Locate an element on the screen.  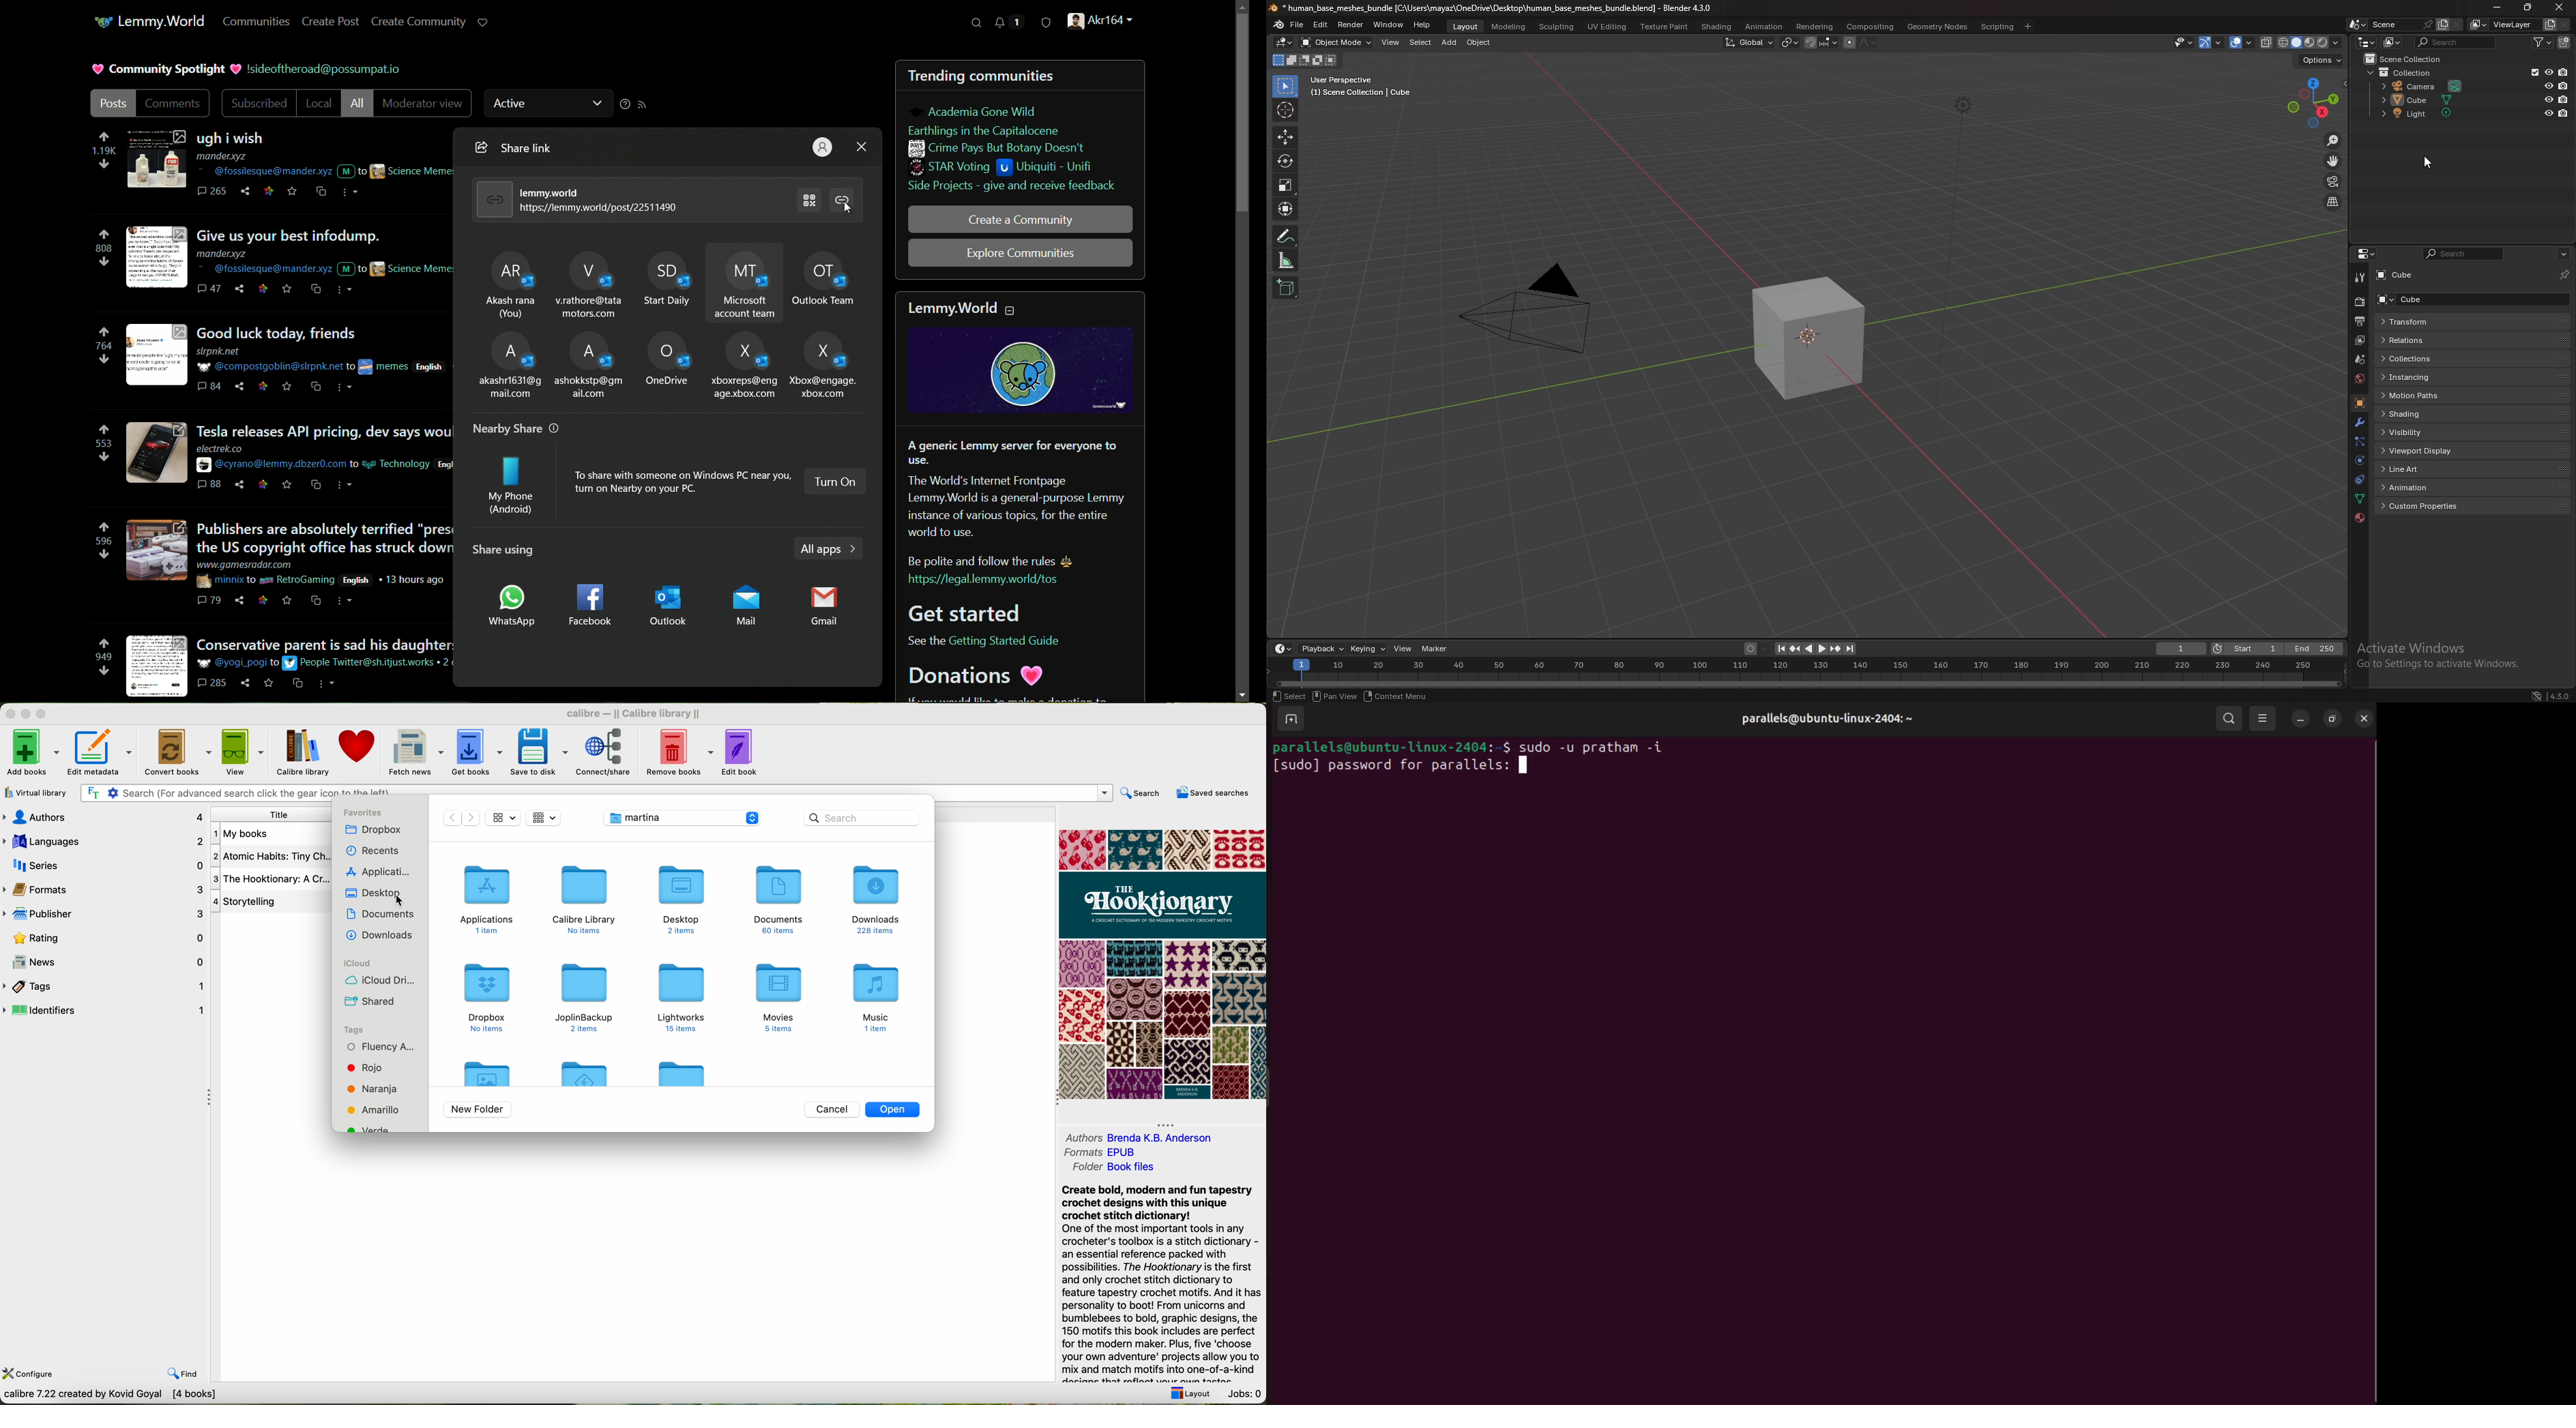
line art is located at coordinates (2426, 470).